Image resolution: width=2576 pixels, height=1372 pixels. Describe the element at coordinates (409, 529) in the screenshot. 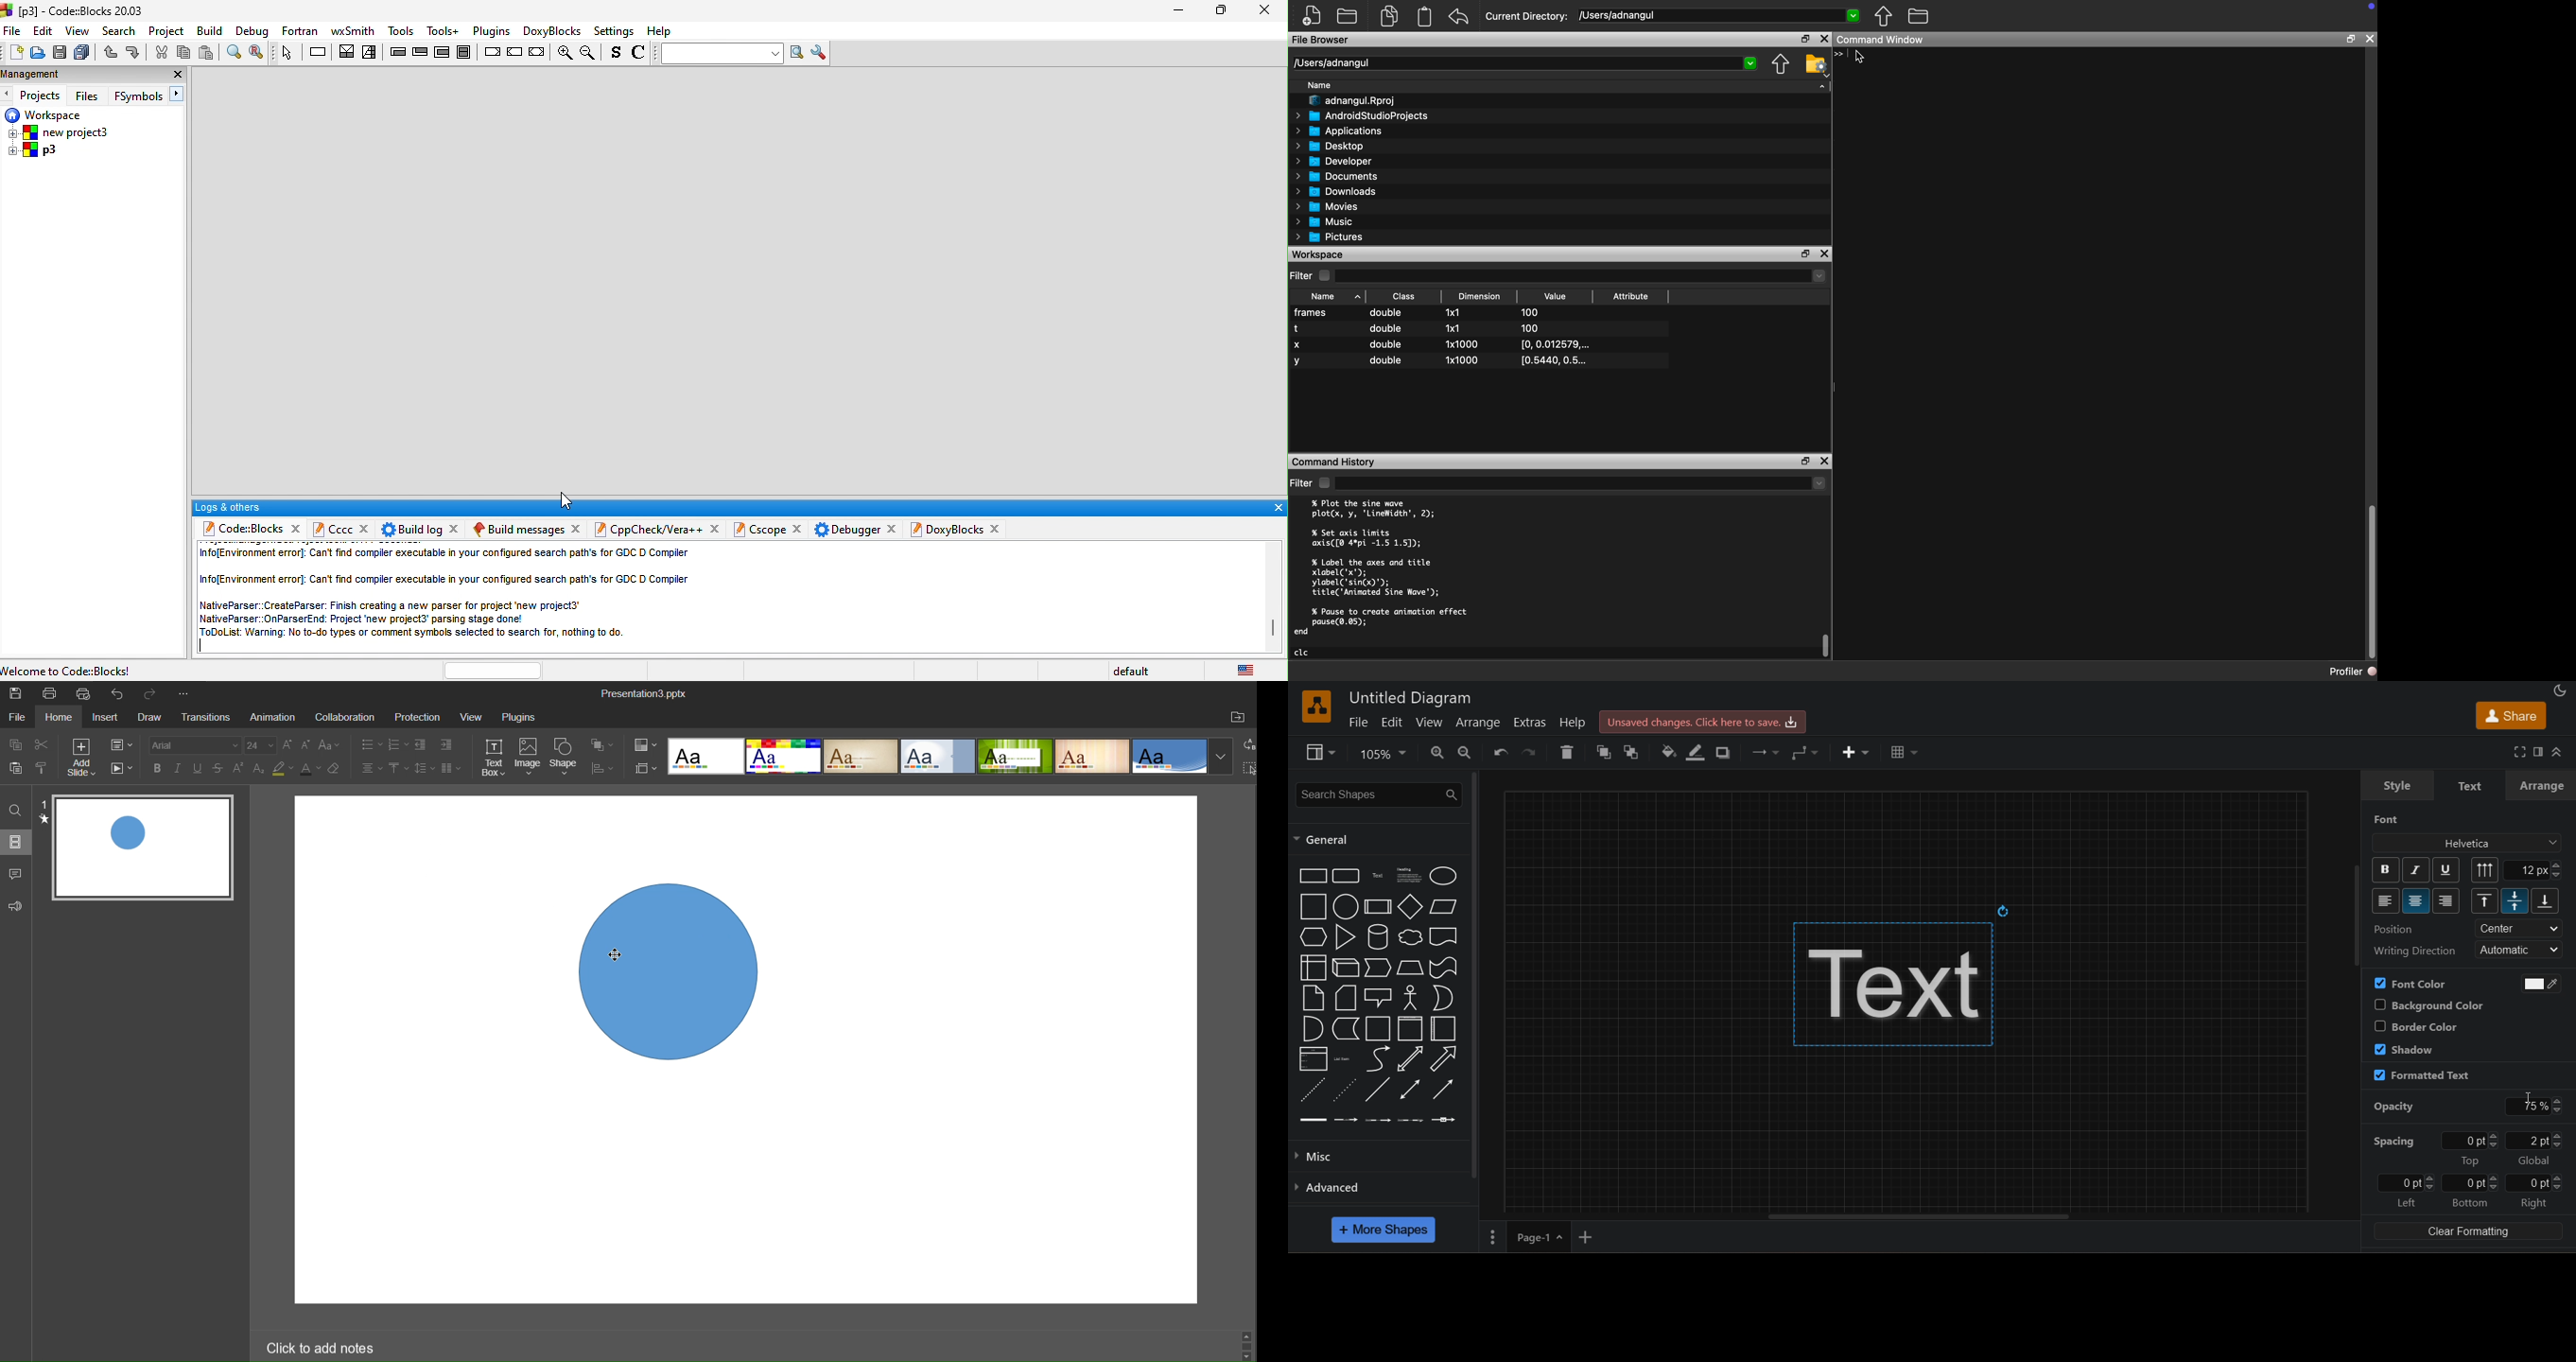

I see `build log` at that location.